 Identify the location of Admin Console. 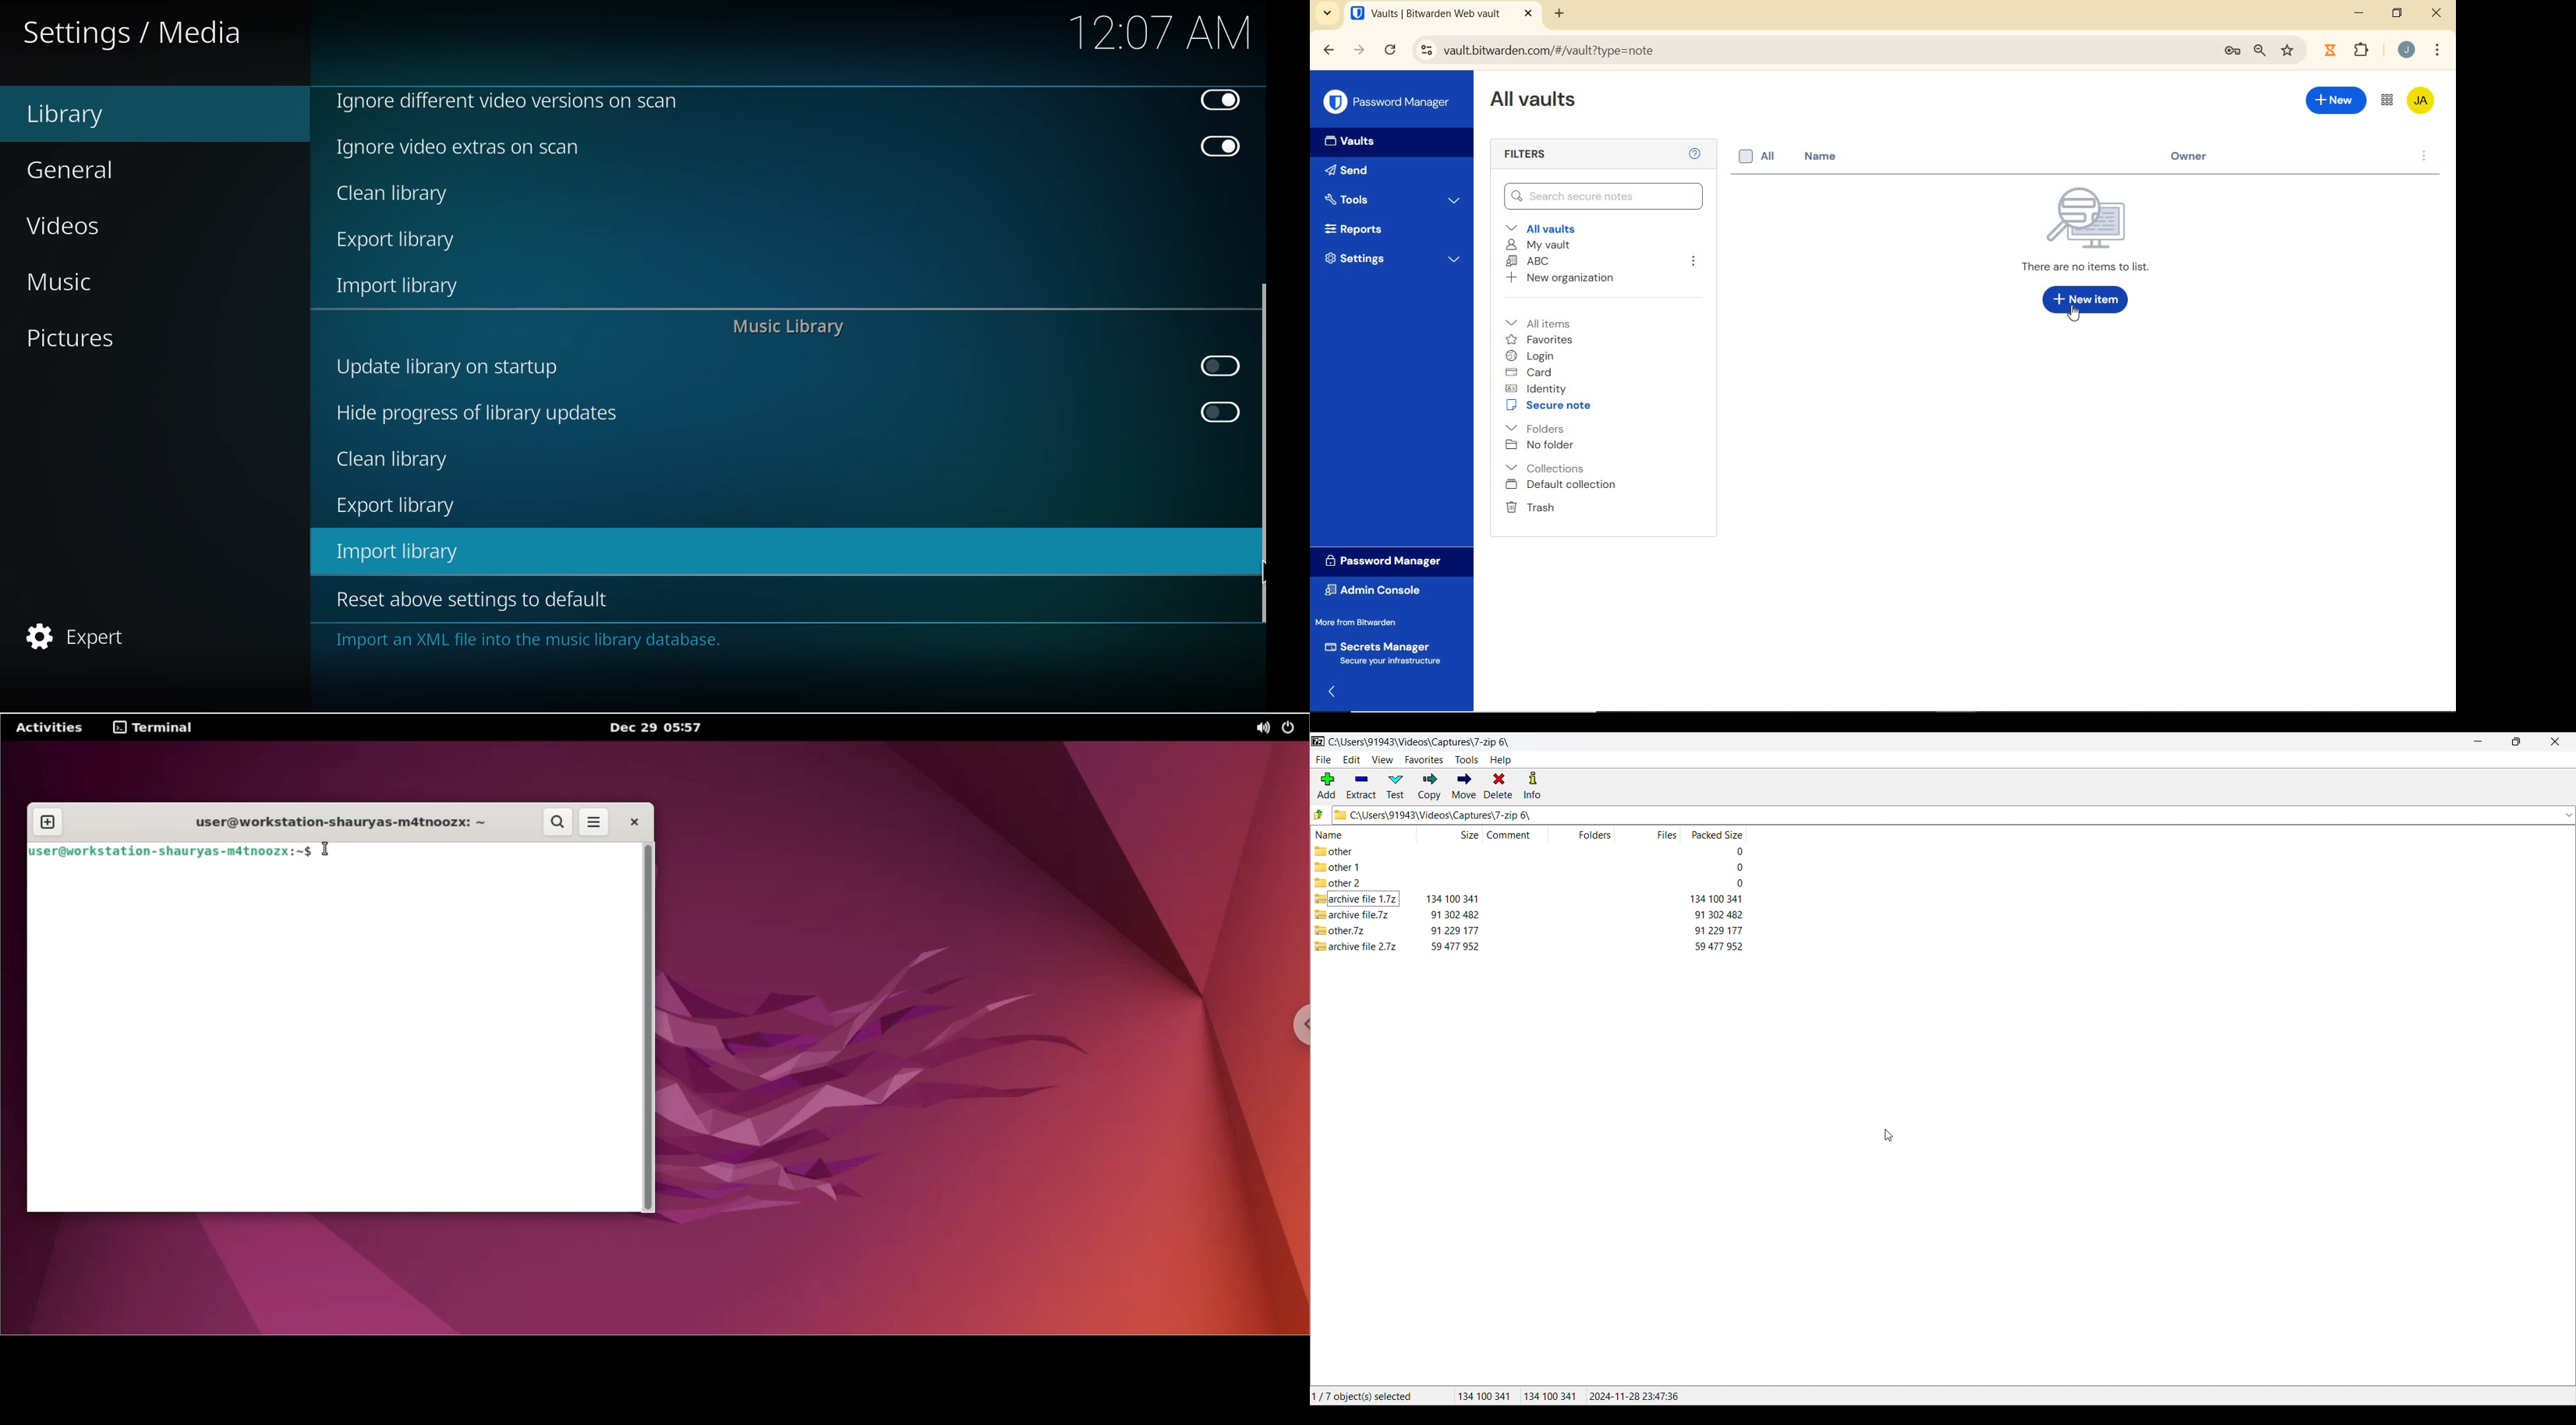
(1380, 590).